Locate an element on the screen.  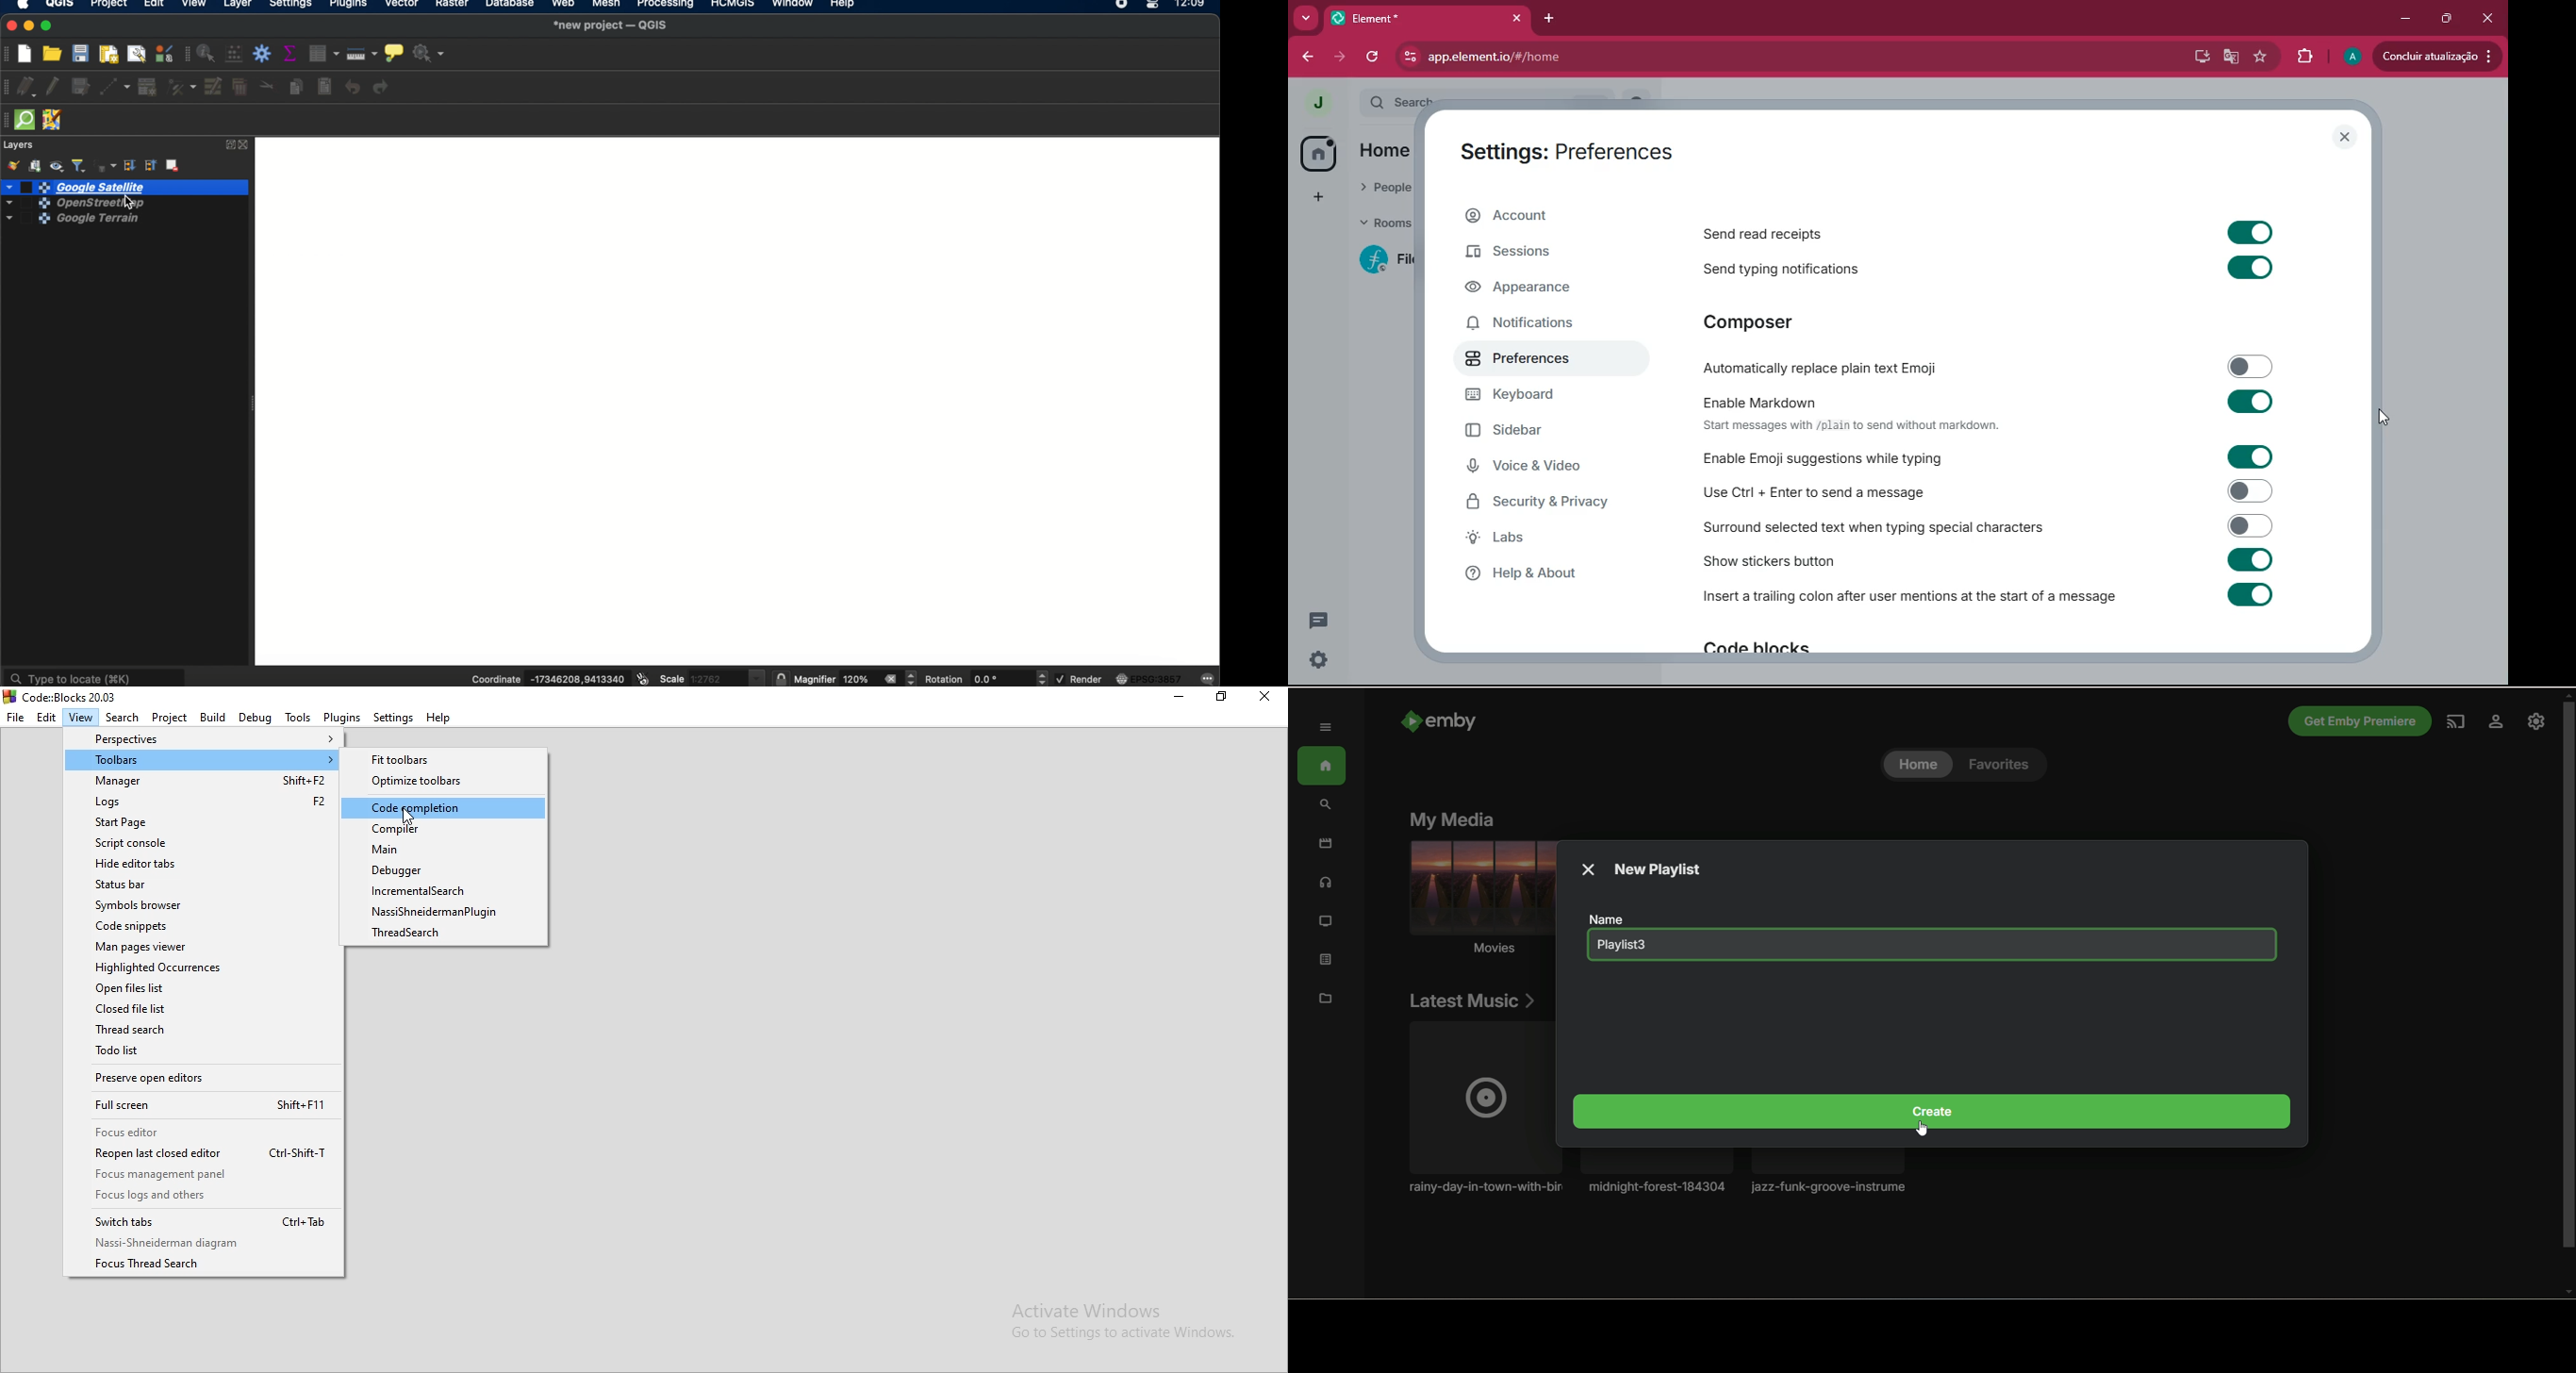
keyboard is located at coordinates (1532, 397).